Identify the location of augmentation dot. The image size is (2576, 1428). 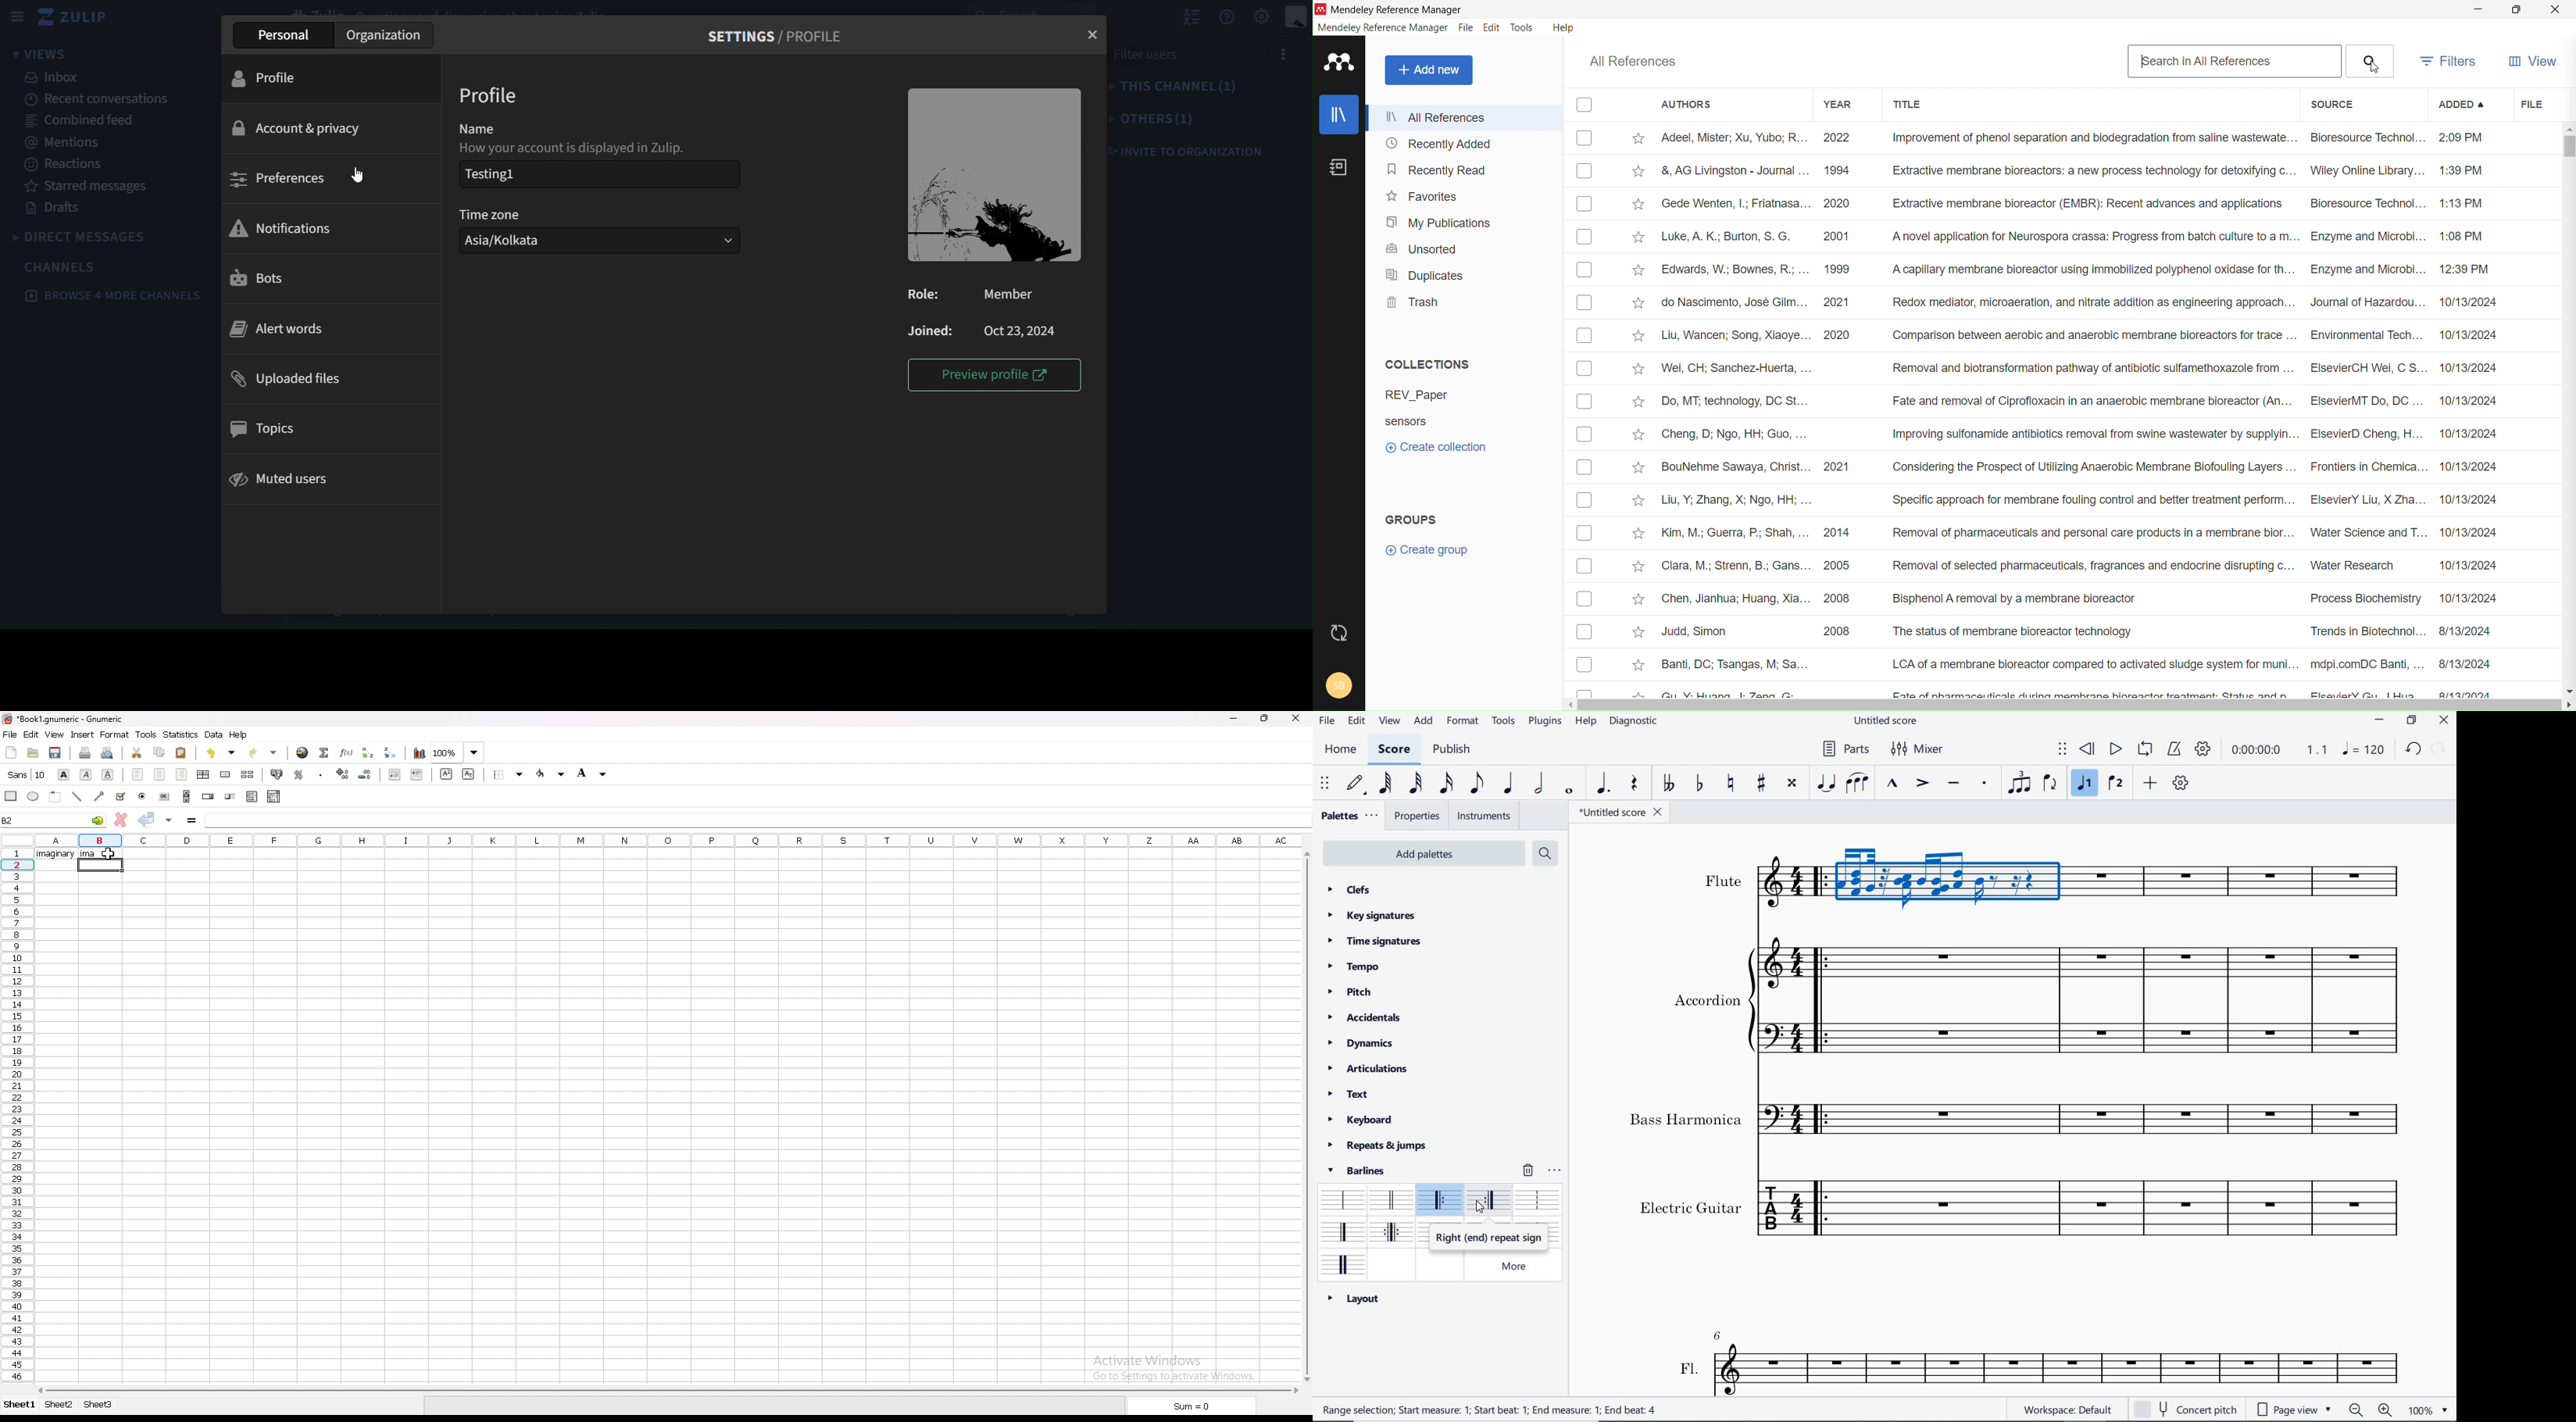
(1601, 784).